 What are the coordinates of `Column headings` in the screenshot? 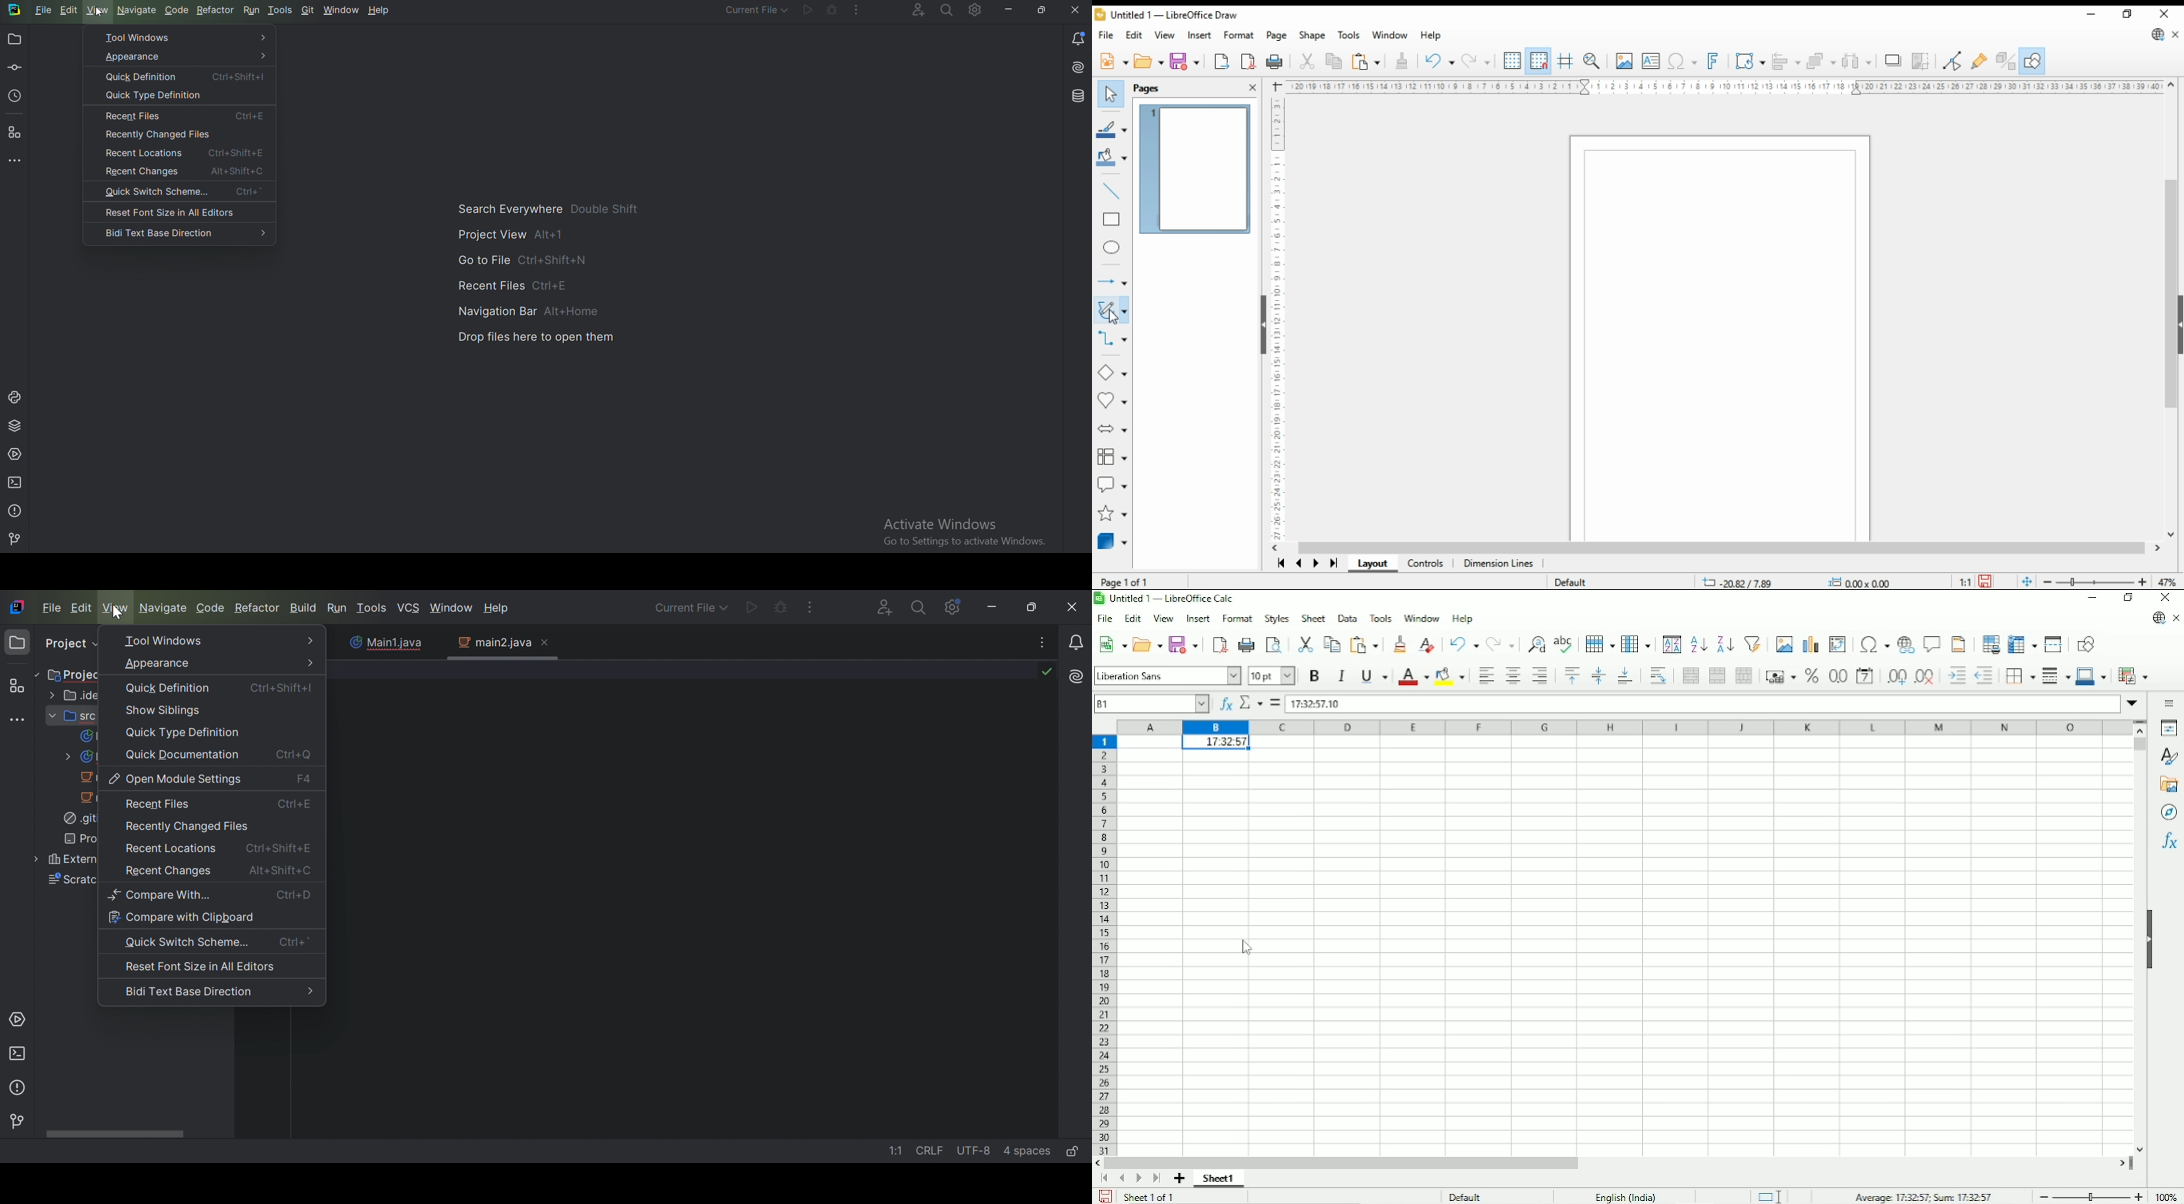 It's located at (1625, 727).